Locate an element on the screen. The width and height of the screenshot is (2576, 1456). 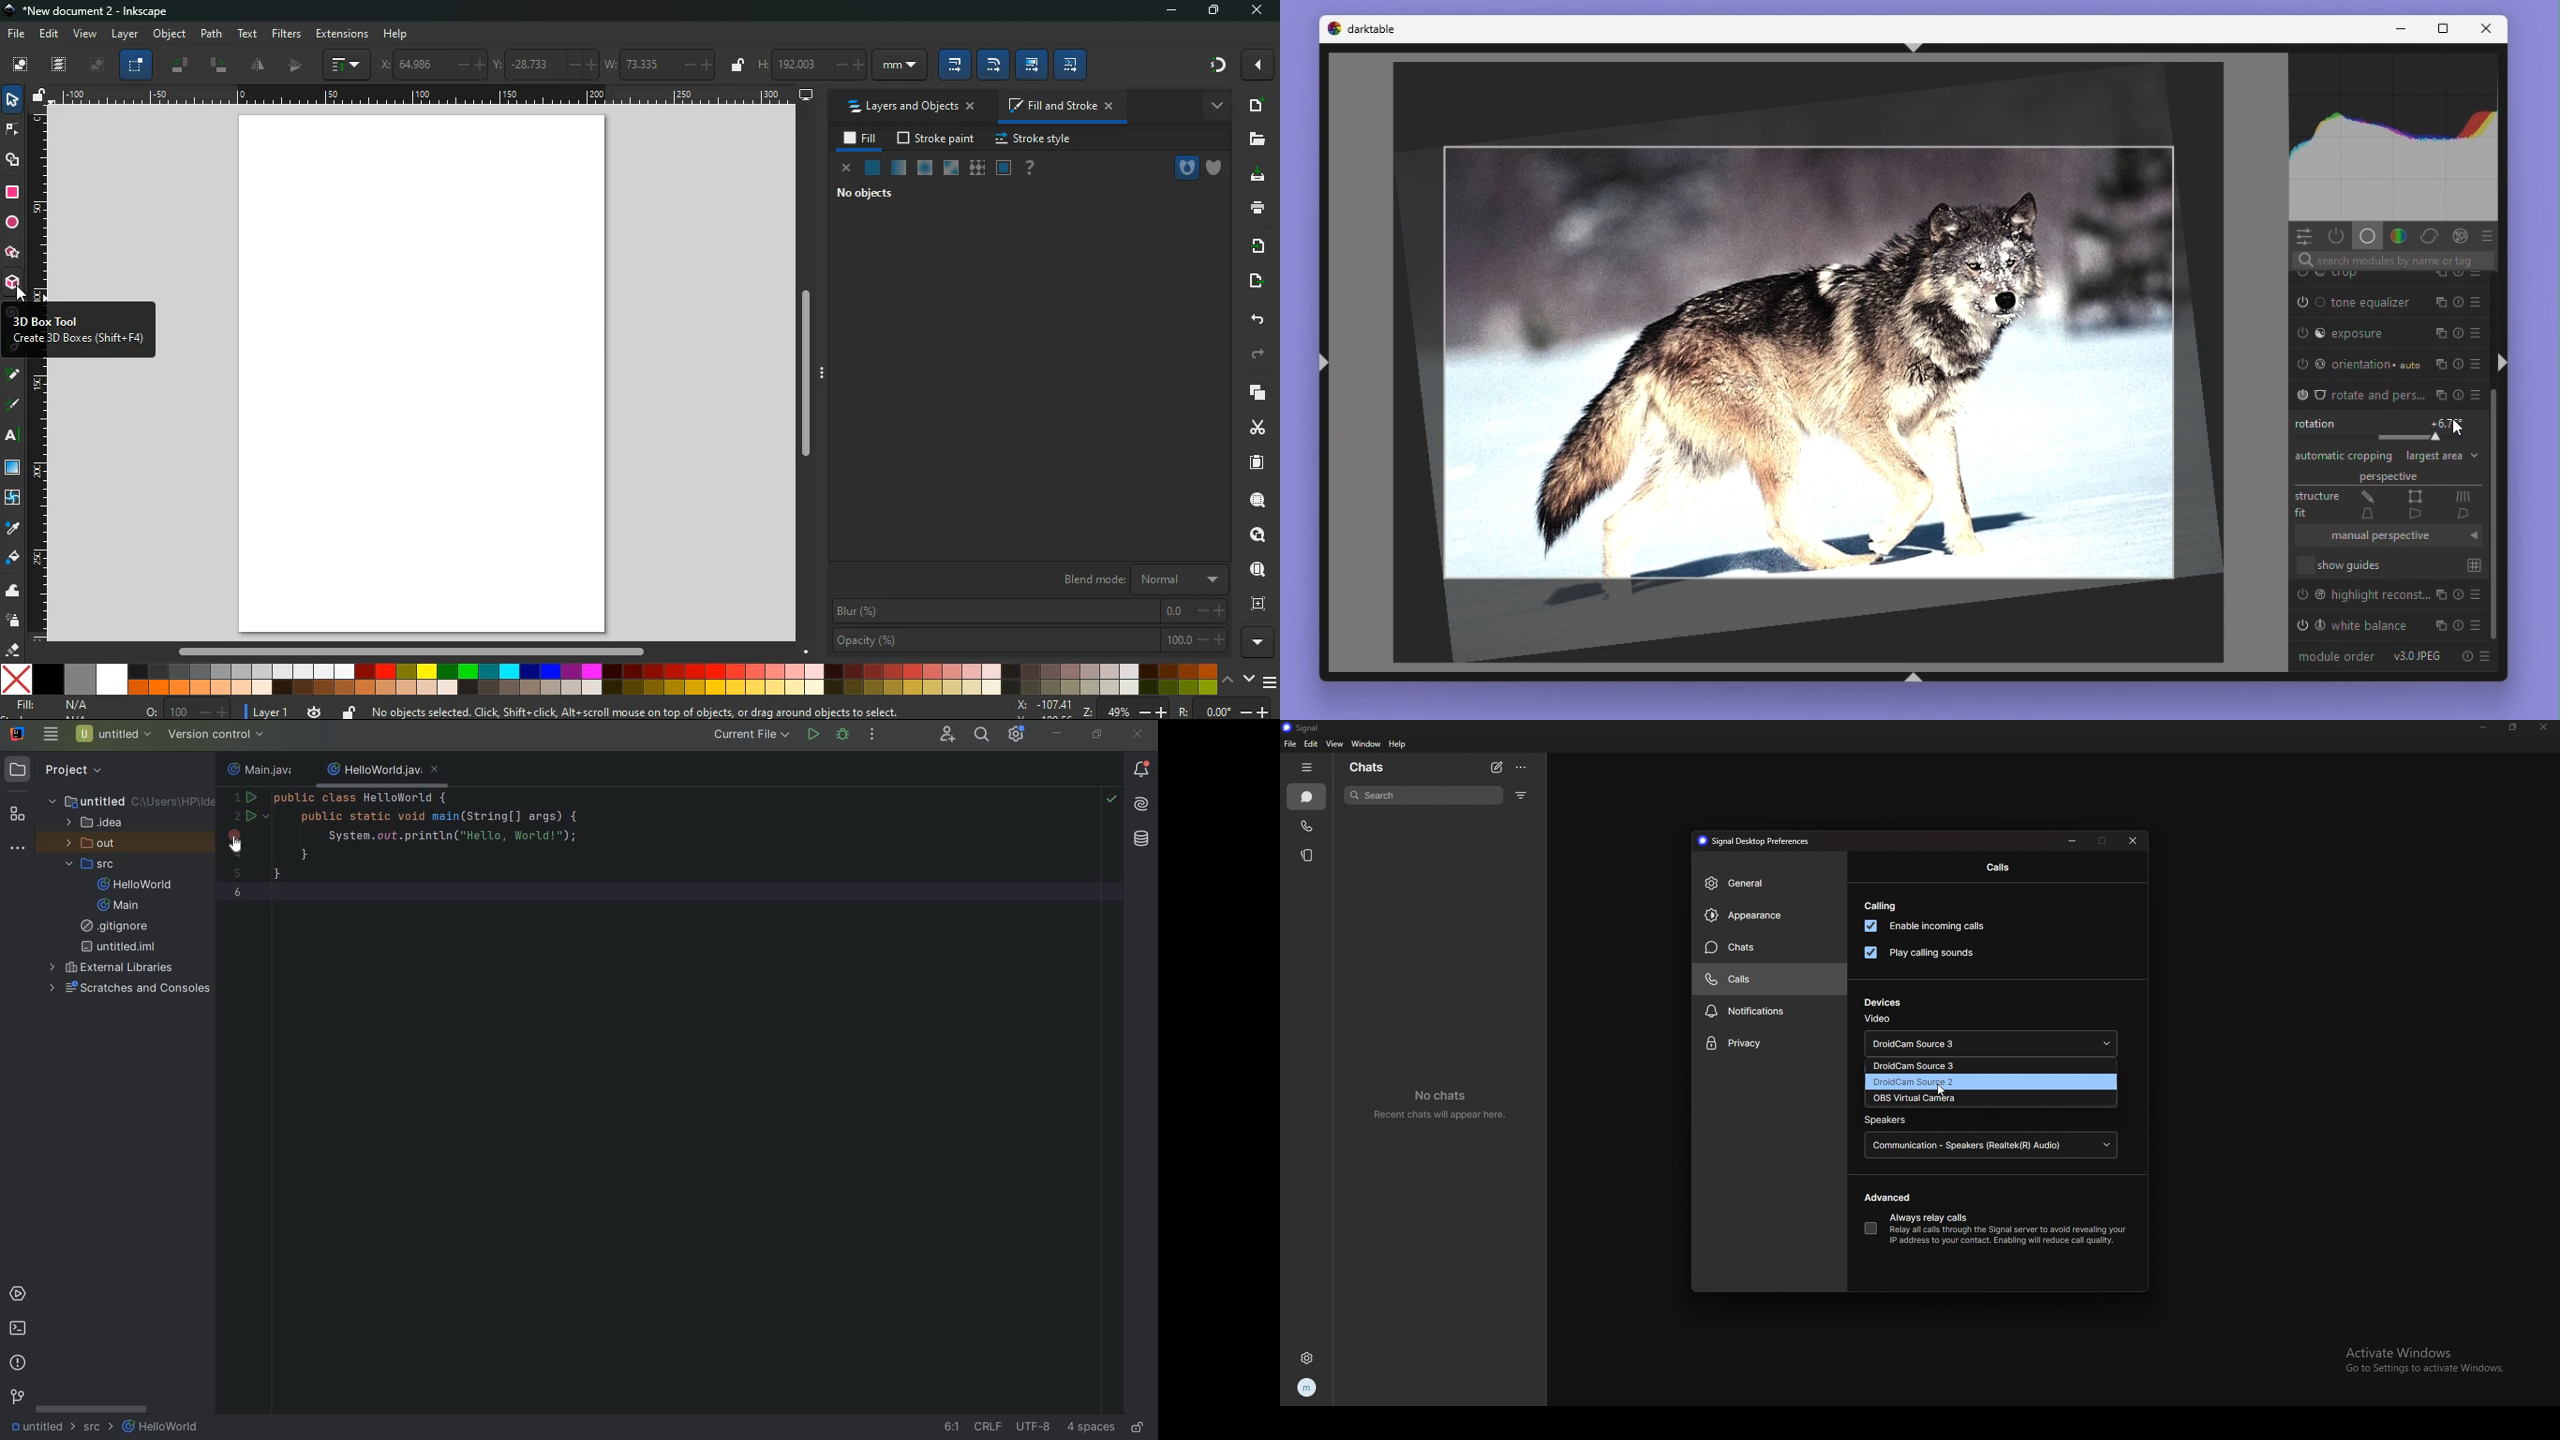
Structure is located at coordinates (2386, 497).